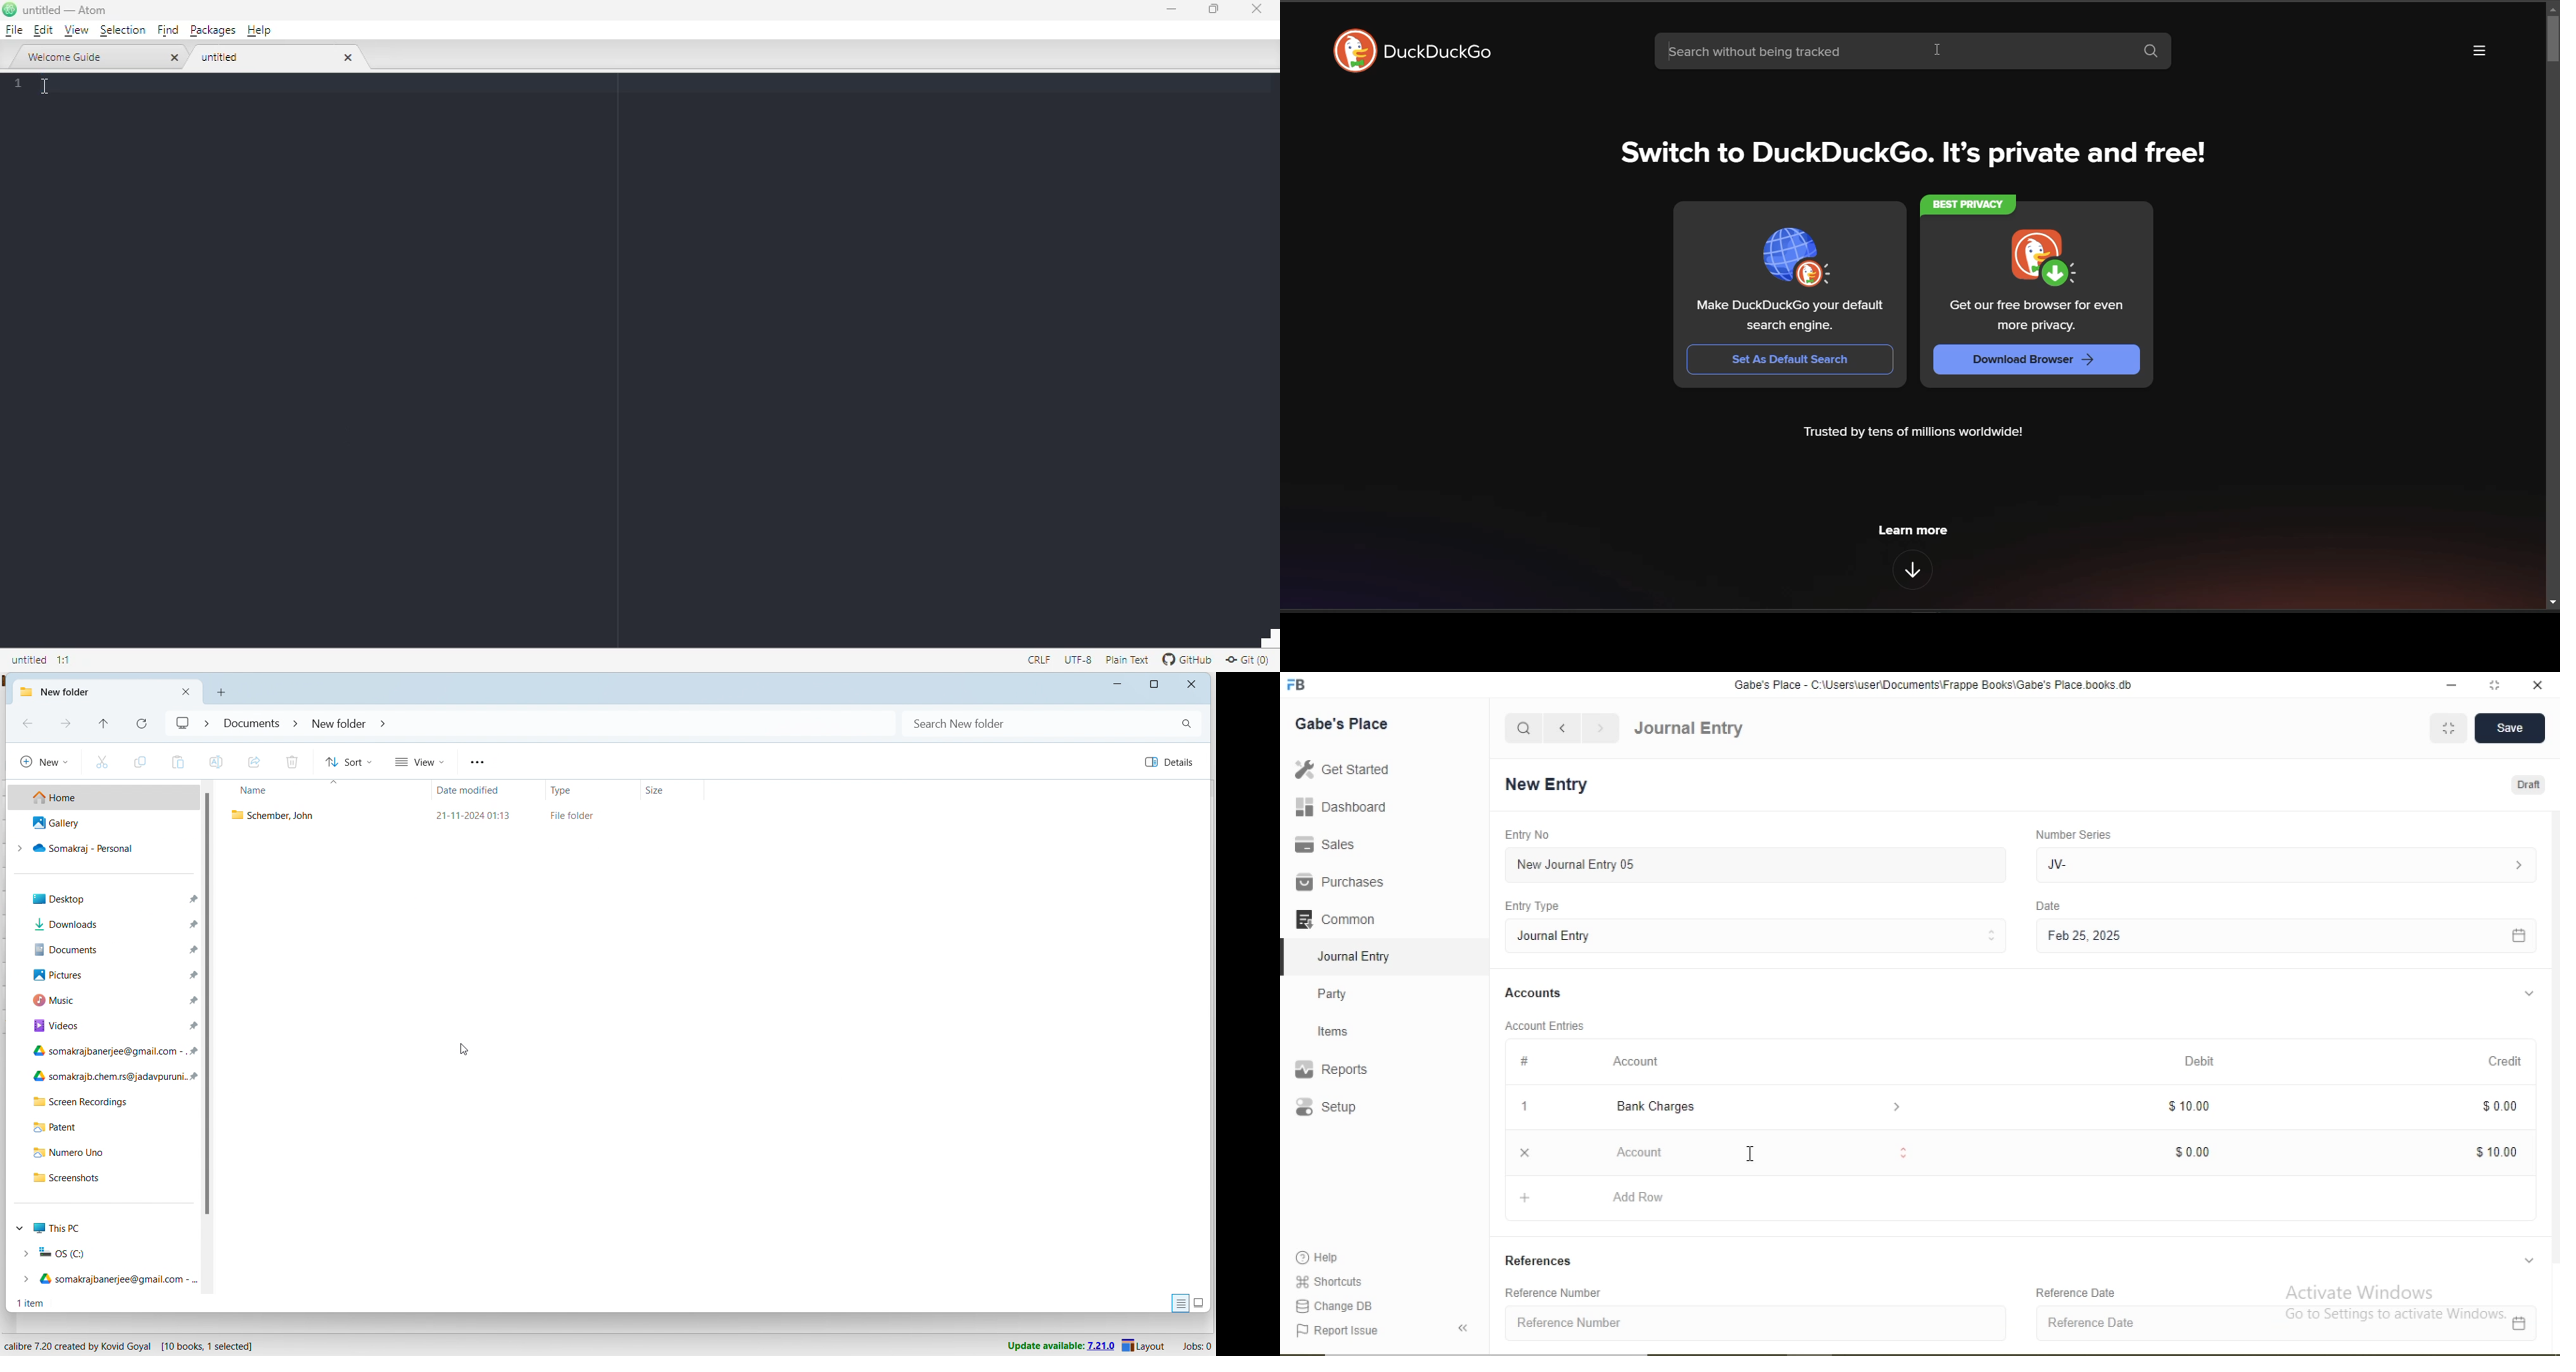  Describe the element at coordinates (2202, 1062) in the screenshot. I see `Debit` at that location.